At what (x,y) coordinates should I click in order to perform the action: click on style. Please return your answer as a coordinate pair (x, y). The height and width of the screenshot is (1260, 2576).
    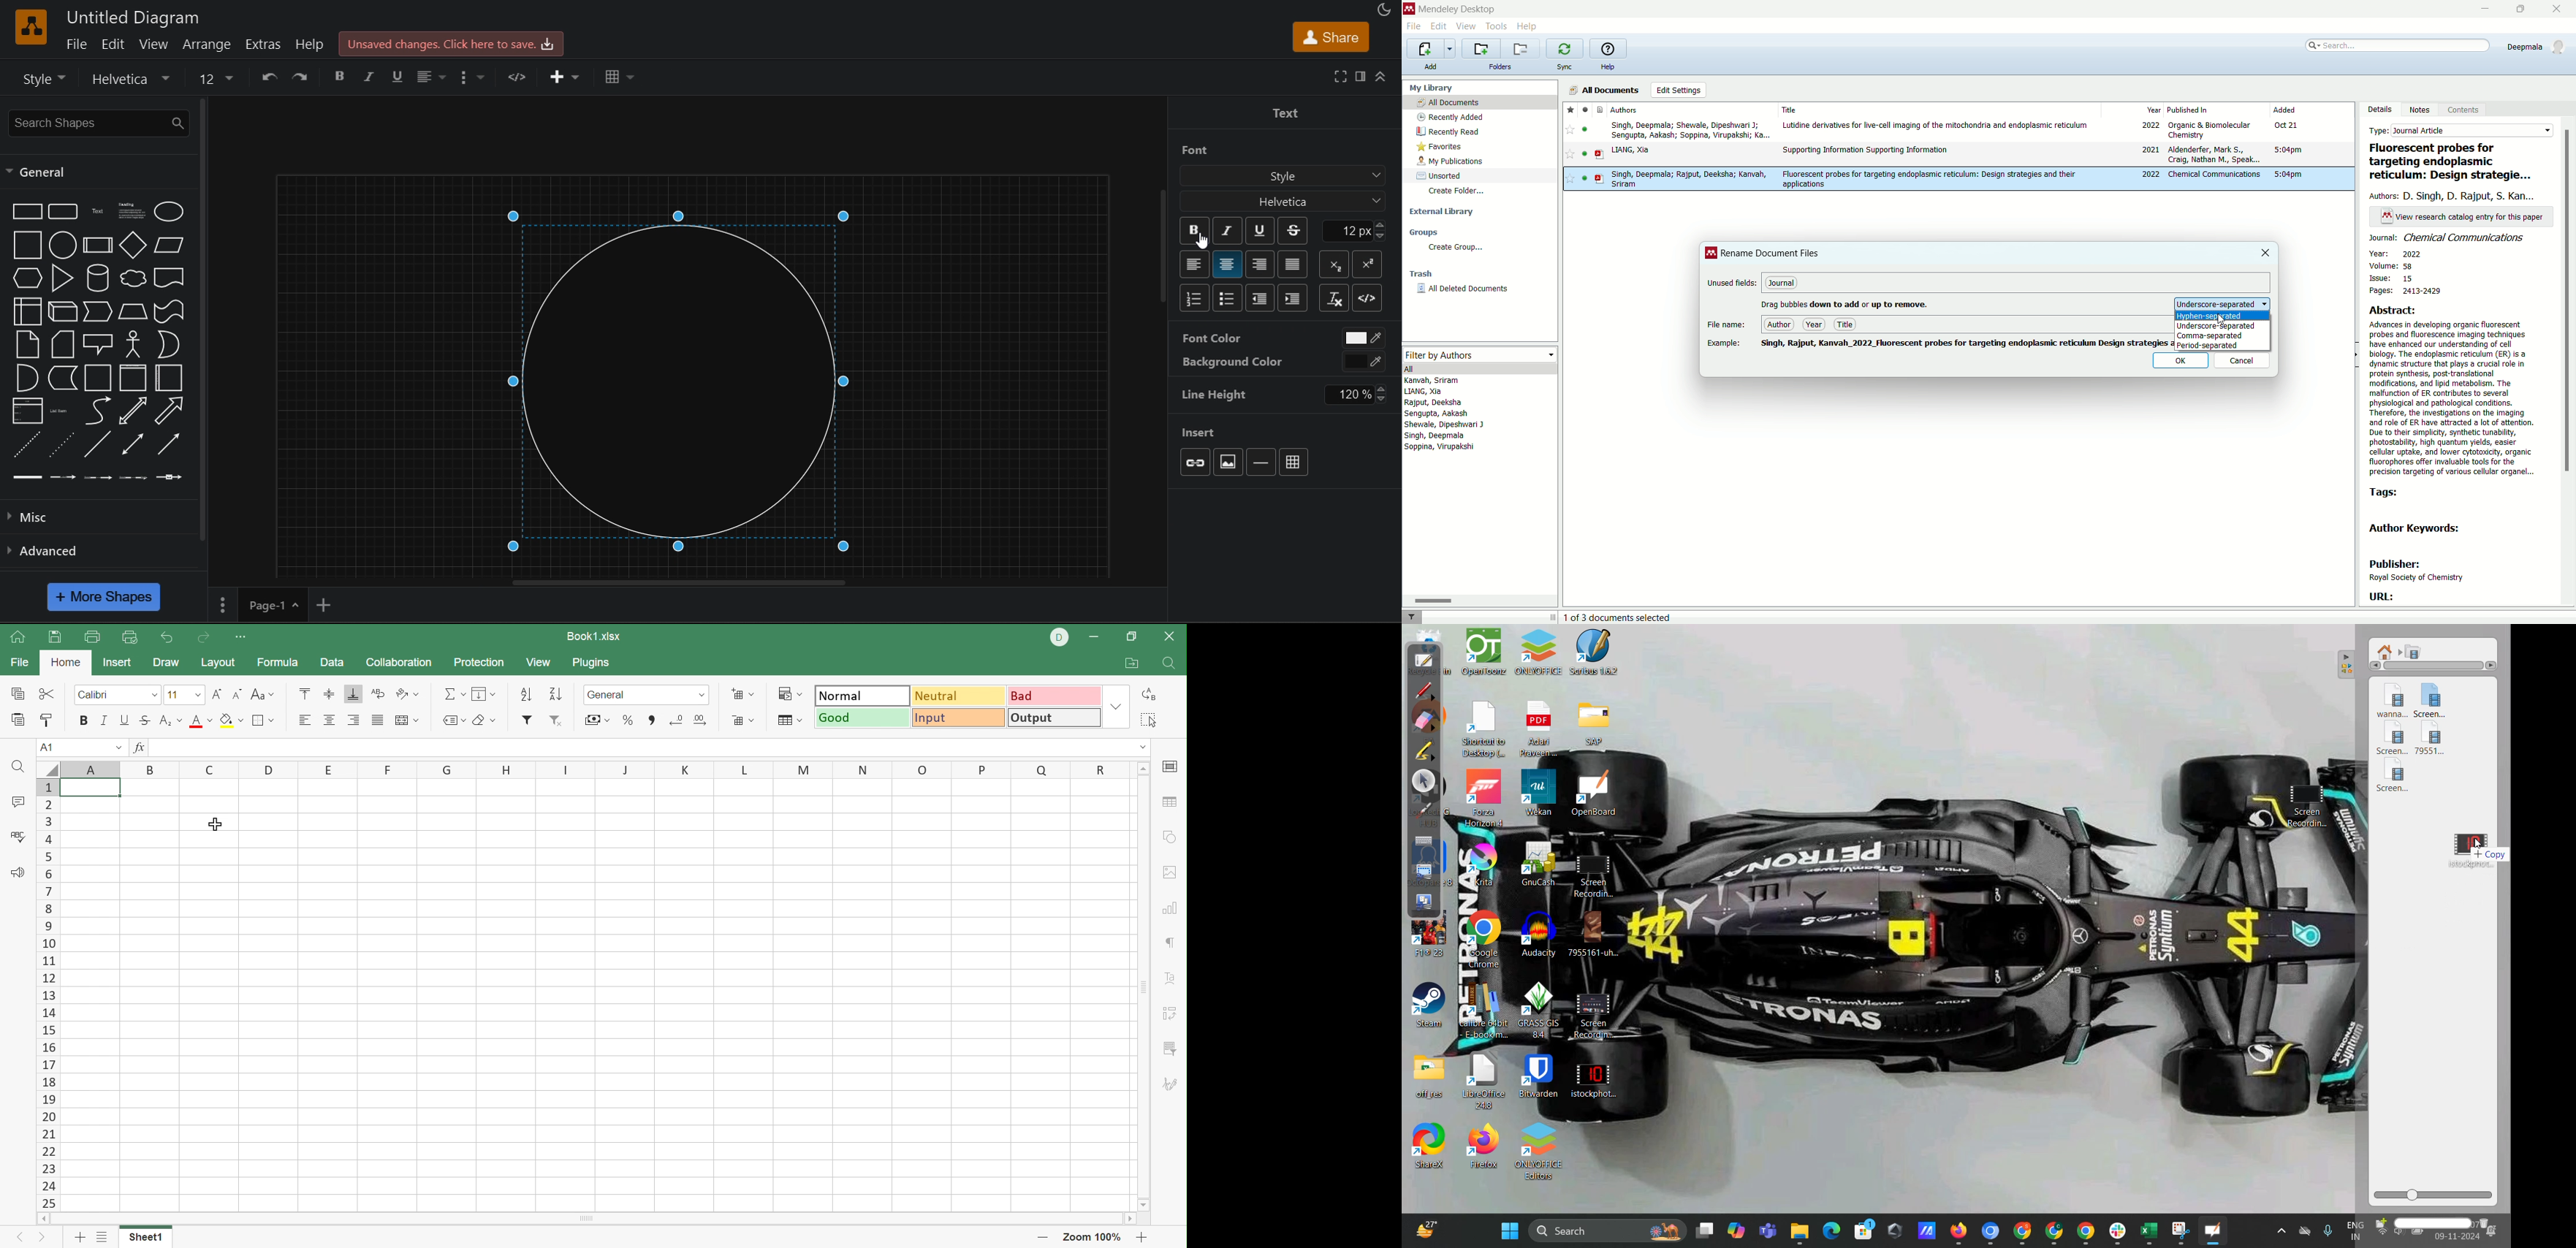
    Looking at the image, I should click on (42, 78).